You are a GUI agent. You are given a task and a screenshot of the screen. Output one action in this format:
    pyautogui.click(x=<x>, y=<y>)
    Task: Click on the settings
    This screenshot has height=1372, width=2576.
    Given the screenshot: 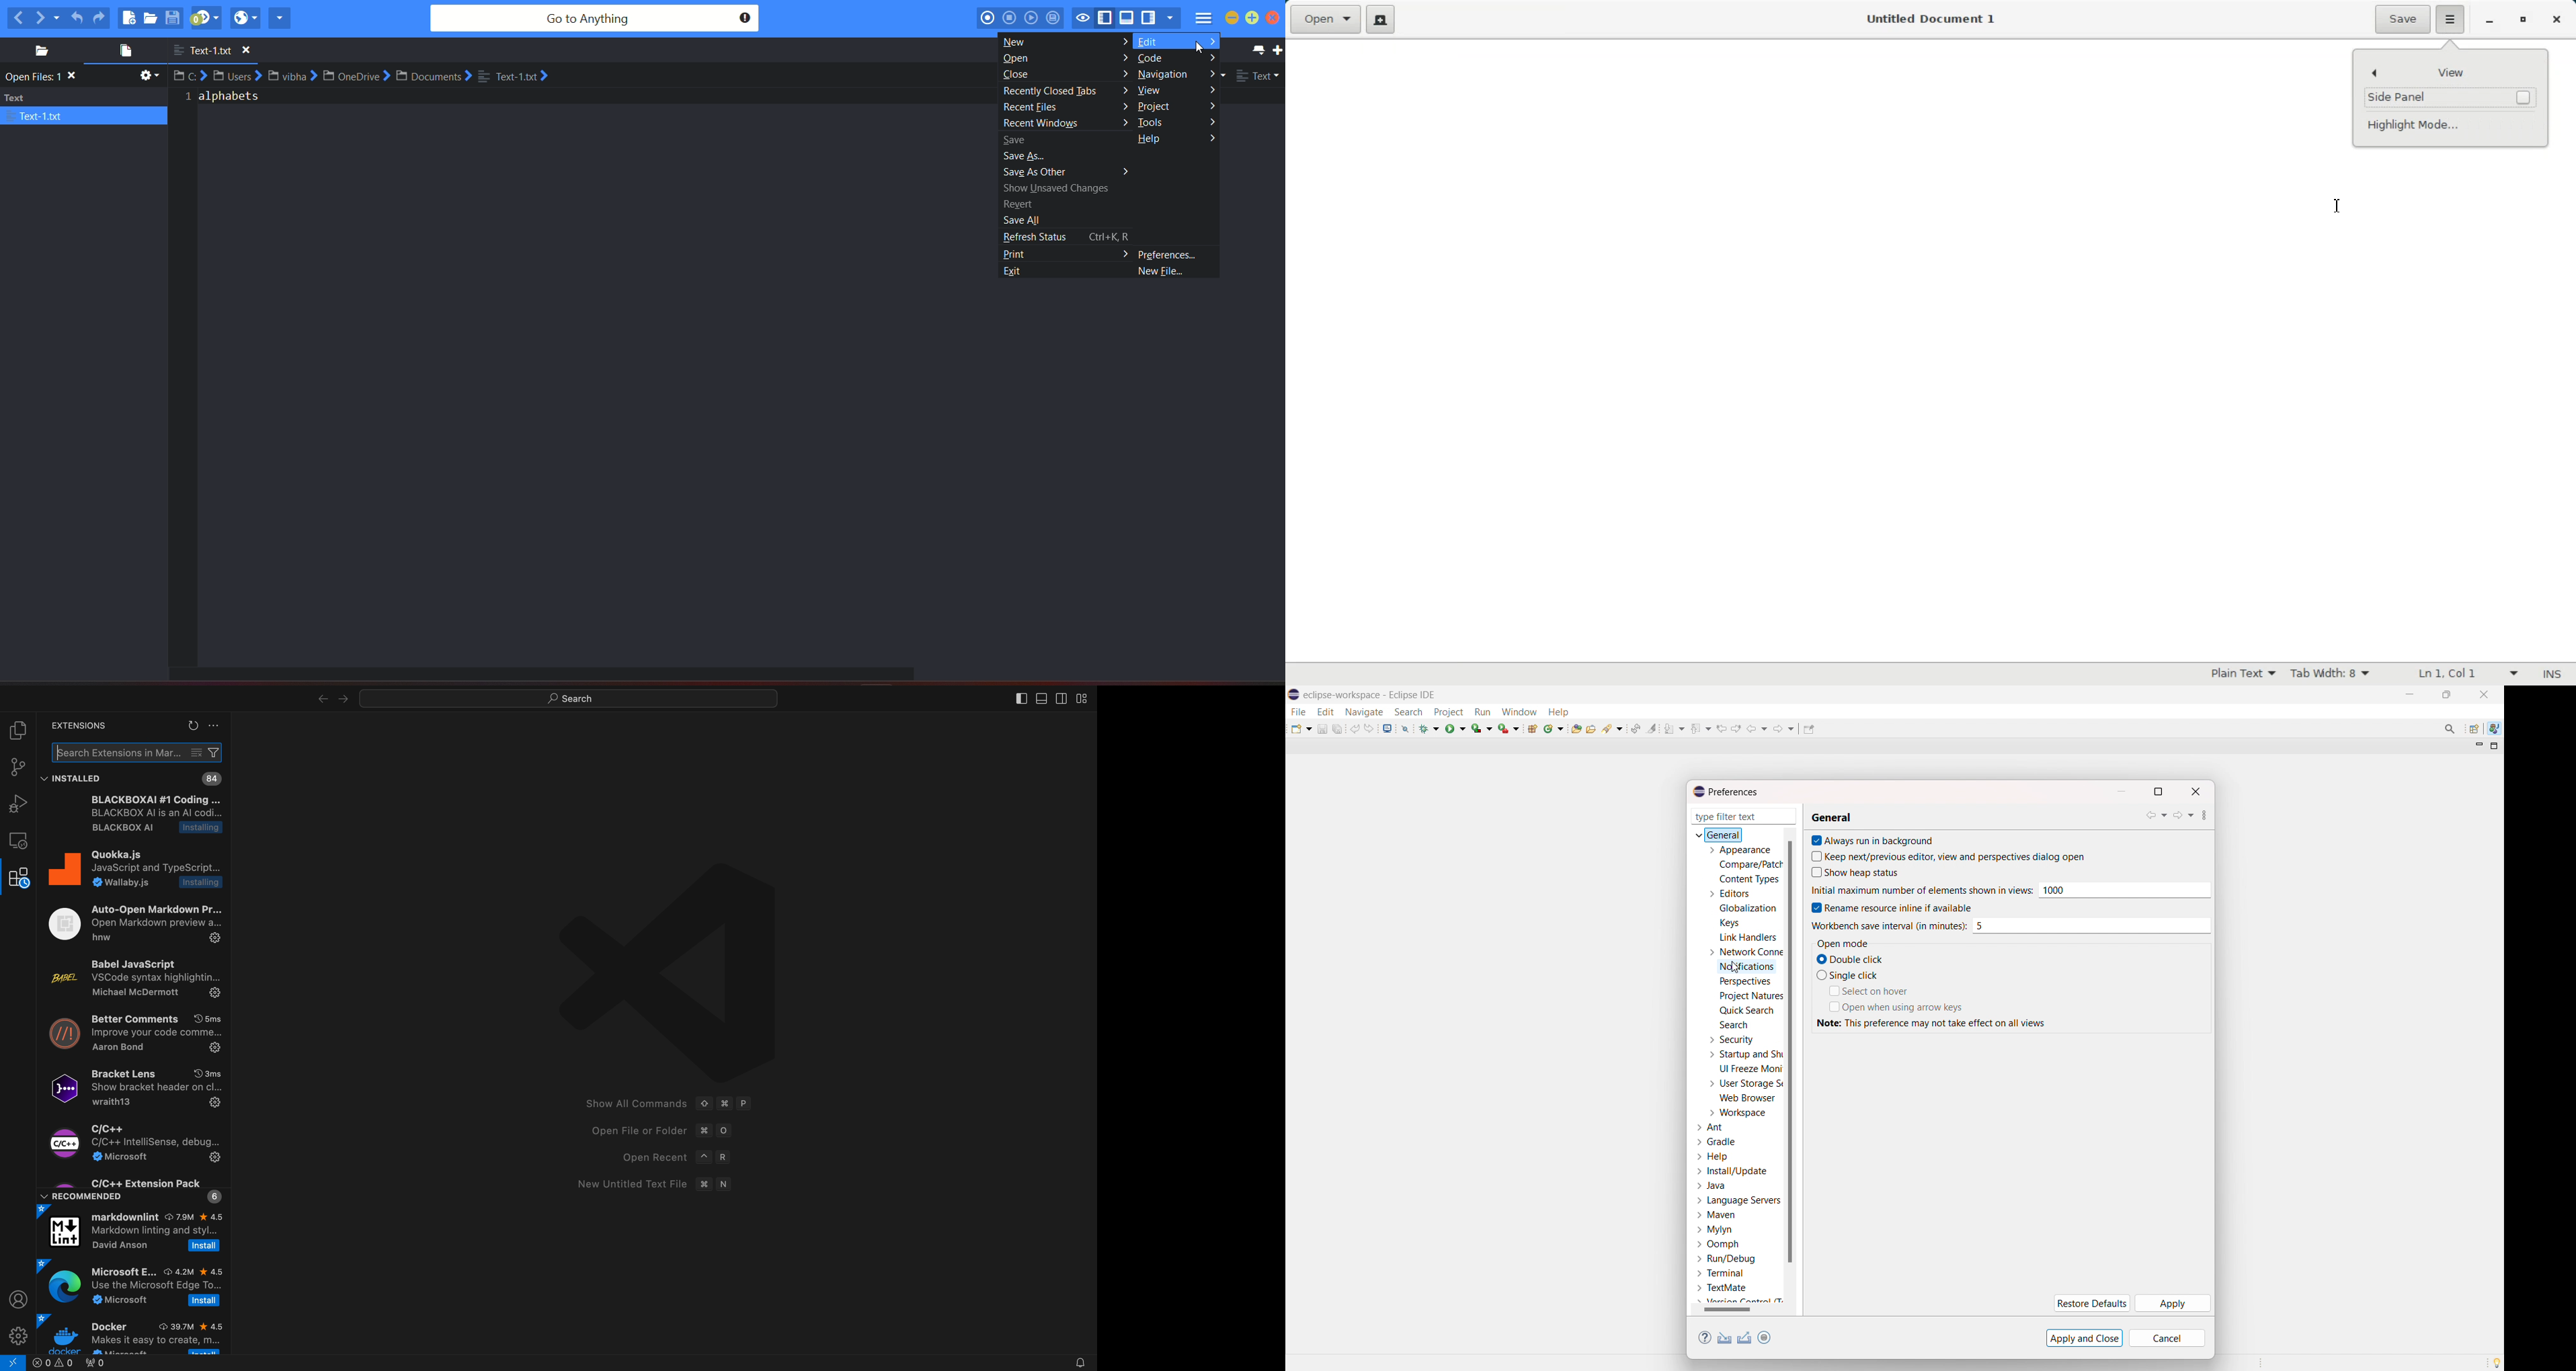 What is the action you would take?
    pyautogui.click(x=215, y=727)
    